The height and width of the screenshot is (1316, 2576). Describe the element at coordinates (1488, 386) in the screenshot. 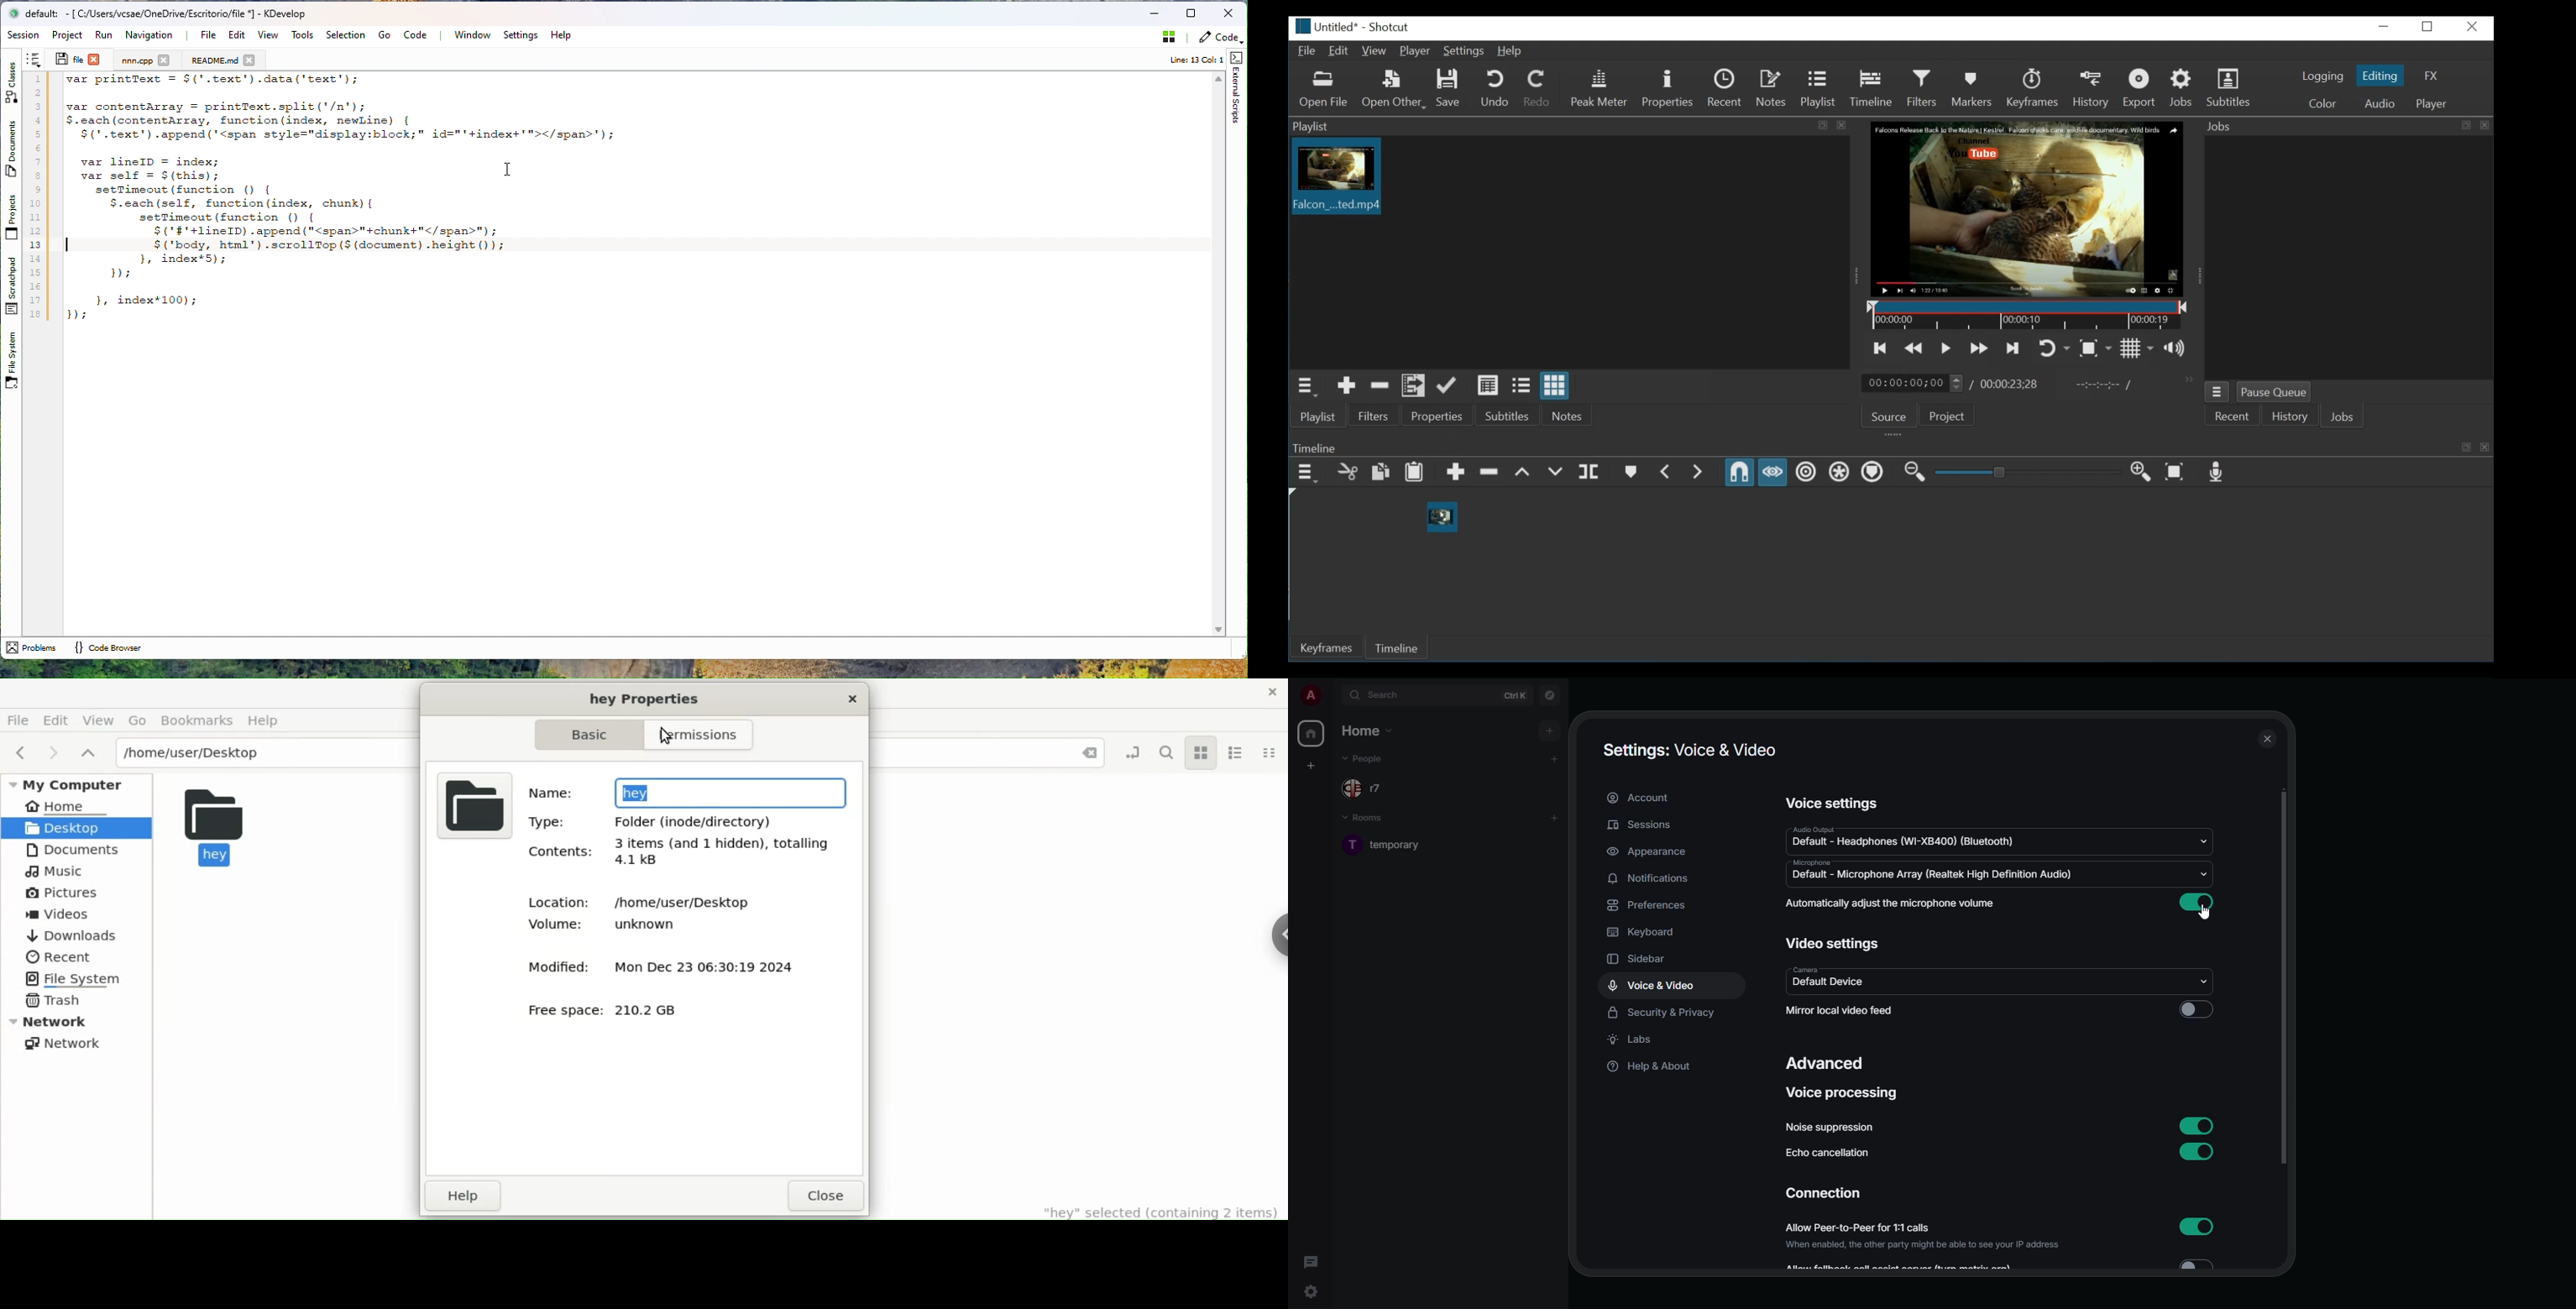

I see `View as detail` at that location.